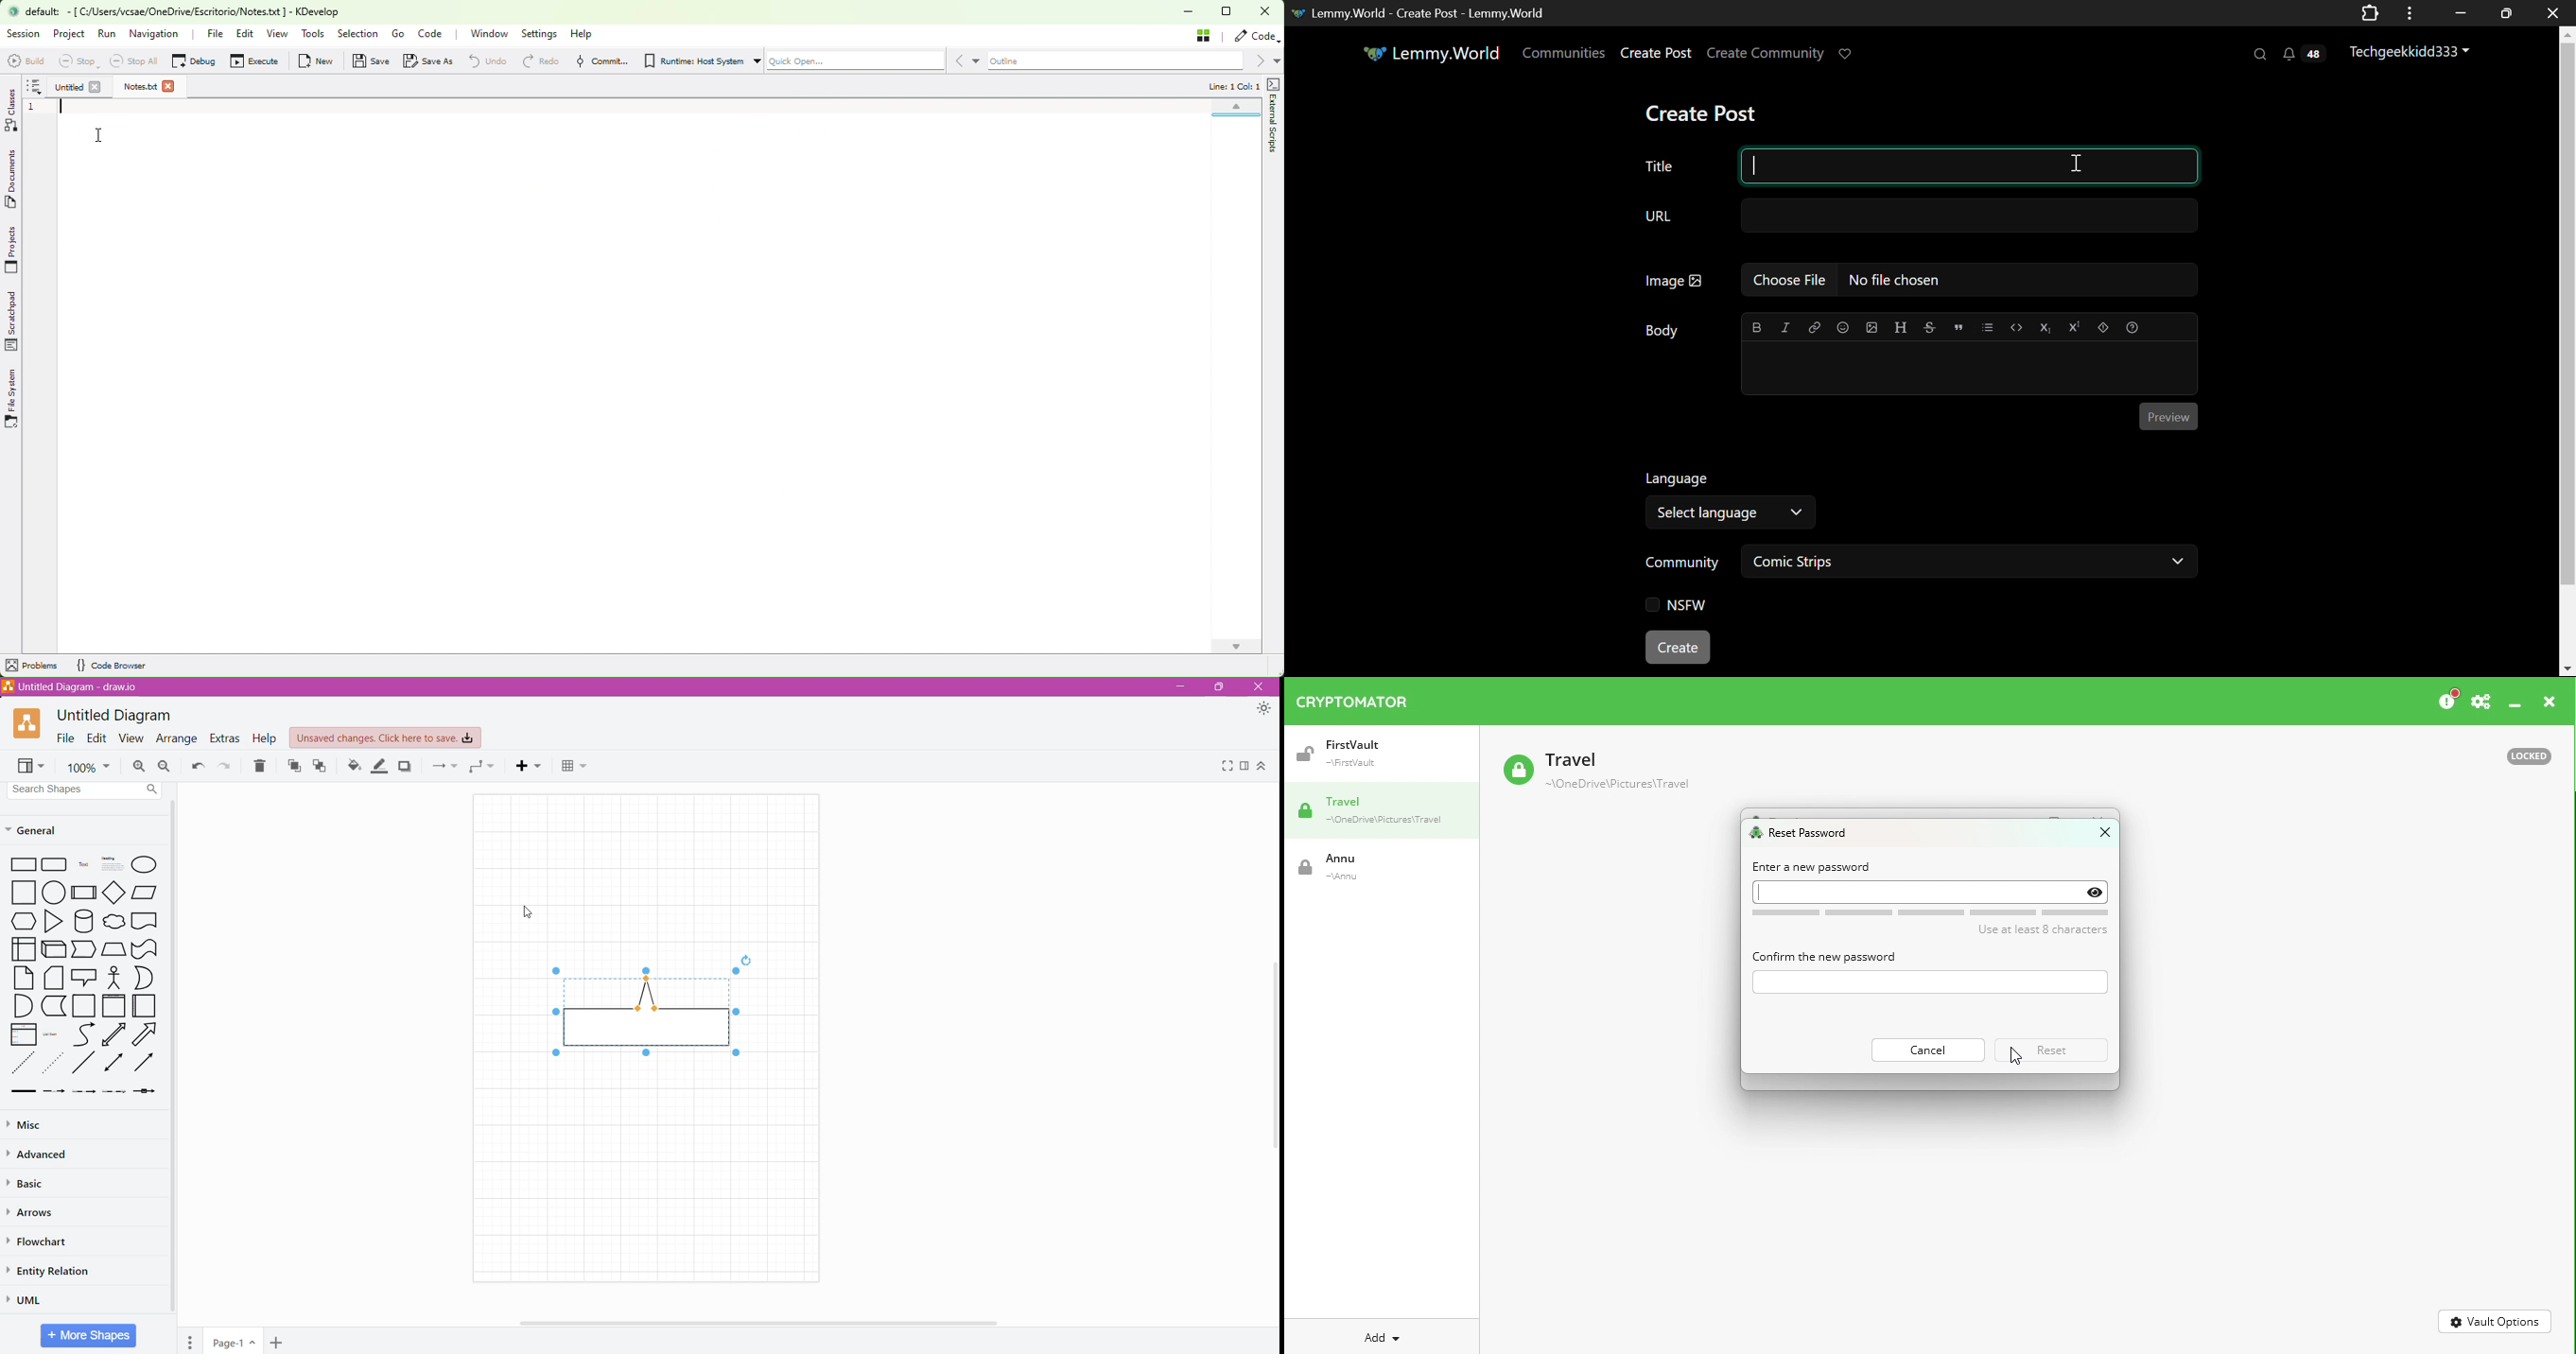 The height and width of the screenshot is (1372, 2576). Describe the element at coordinates (198, 766) in the screenshot. I see `Undo` at that location.